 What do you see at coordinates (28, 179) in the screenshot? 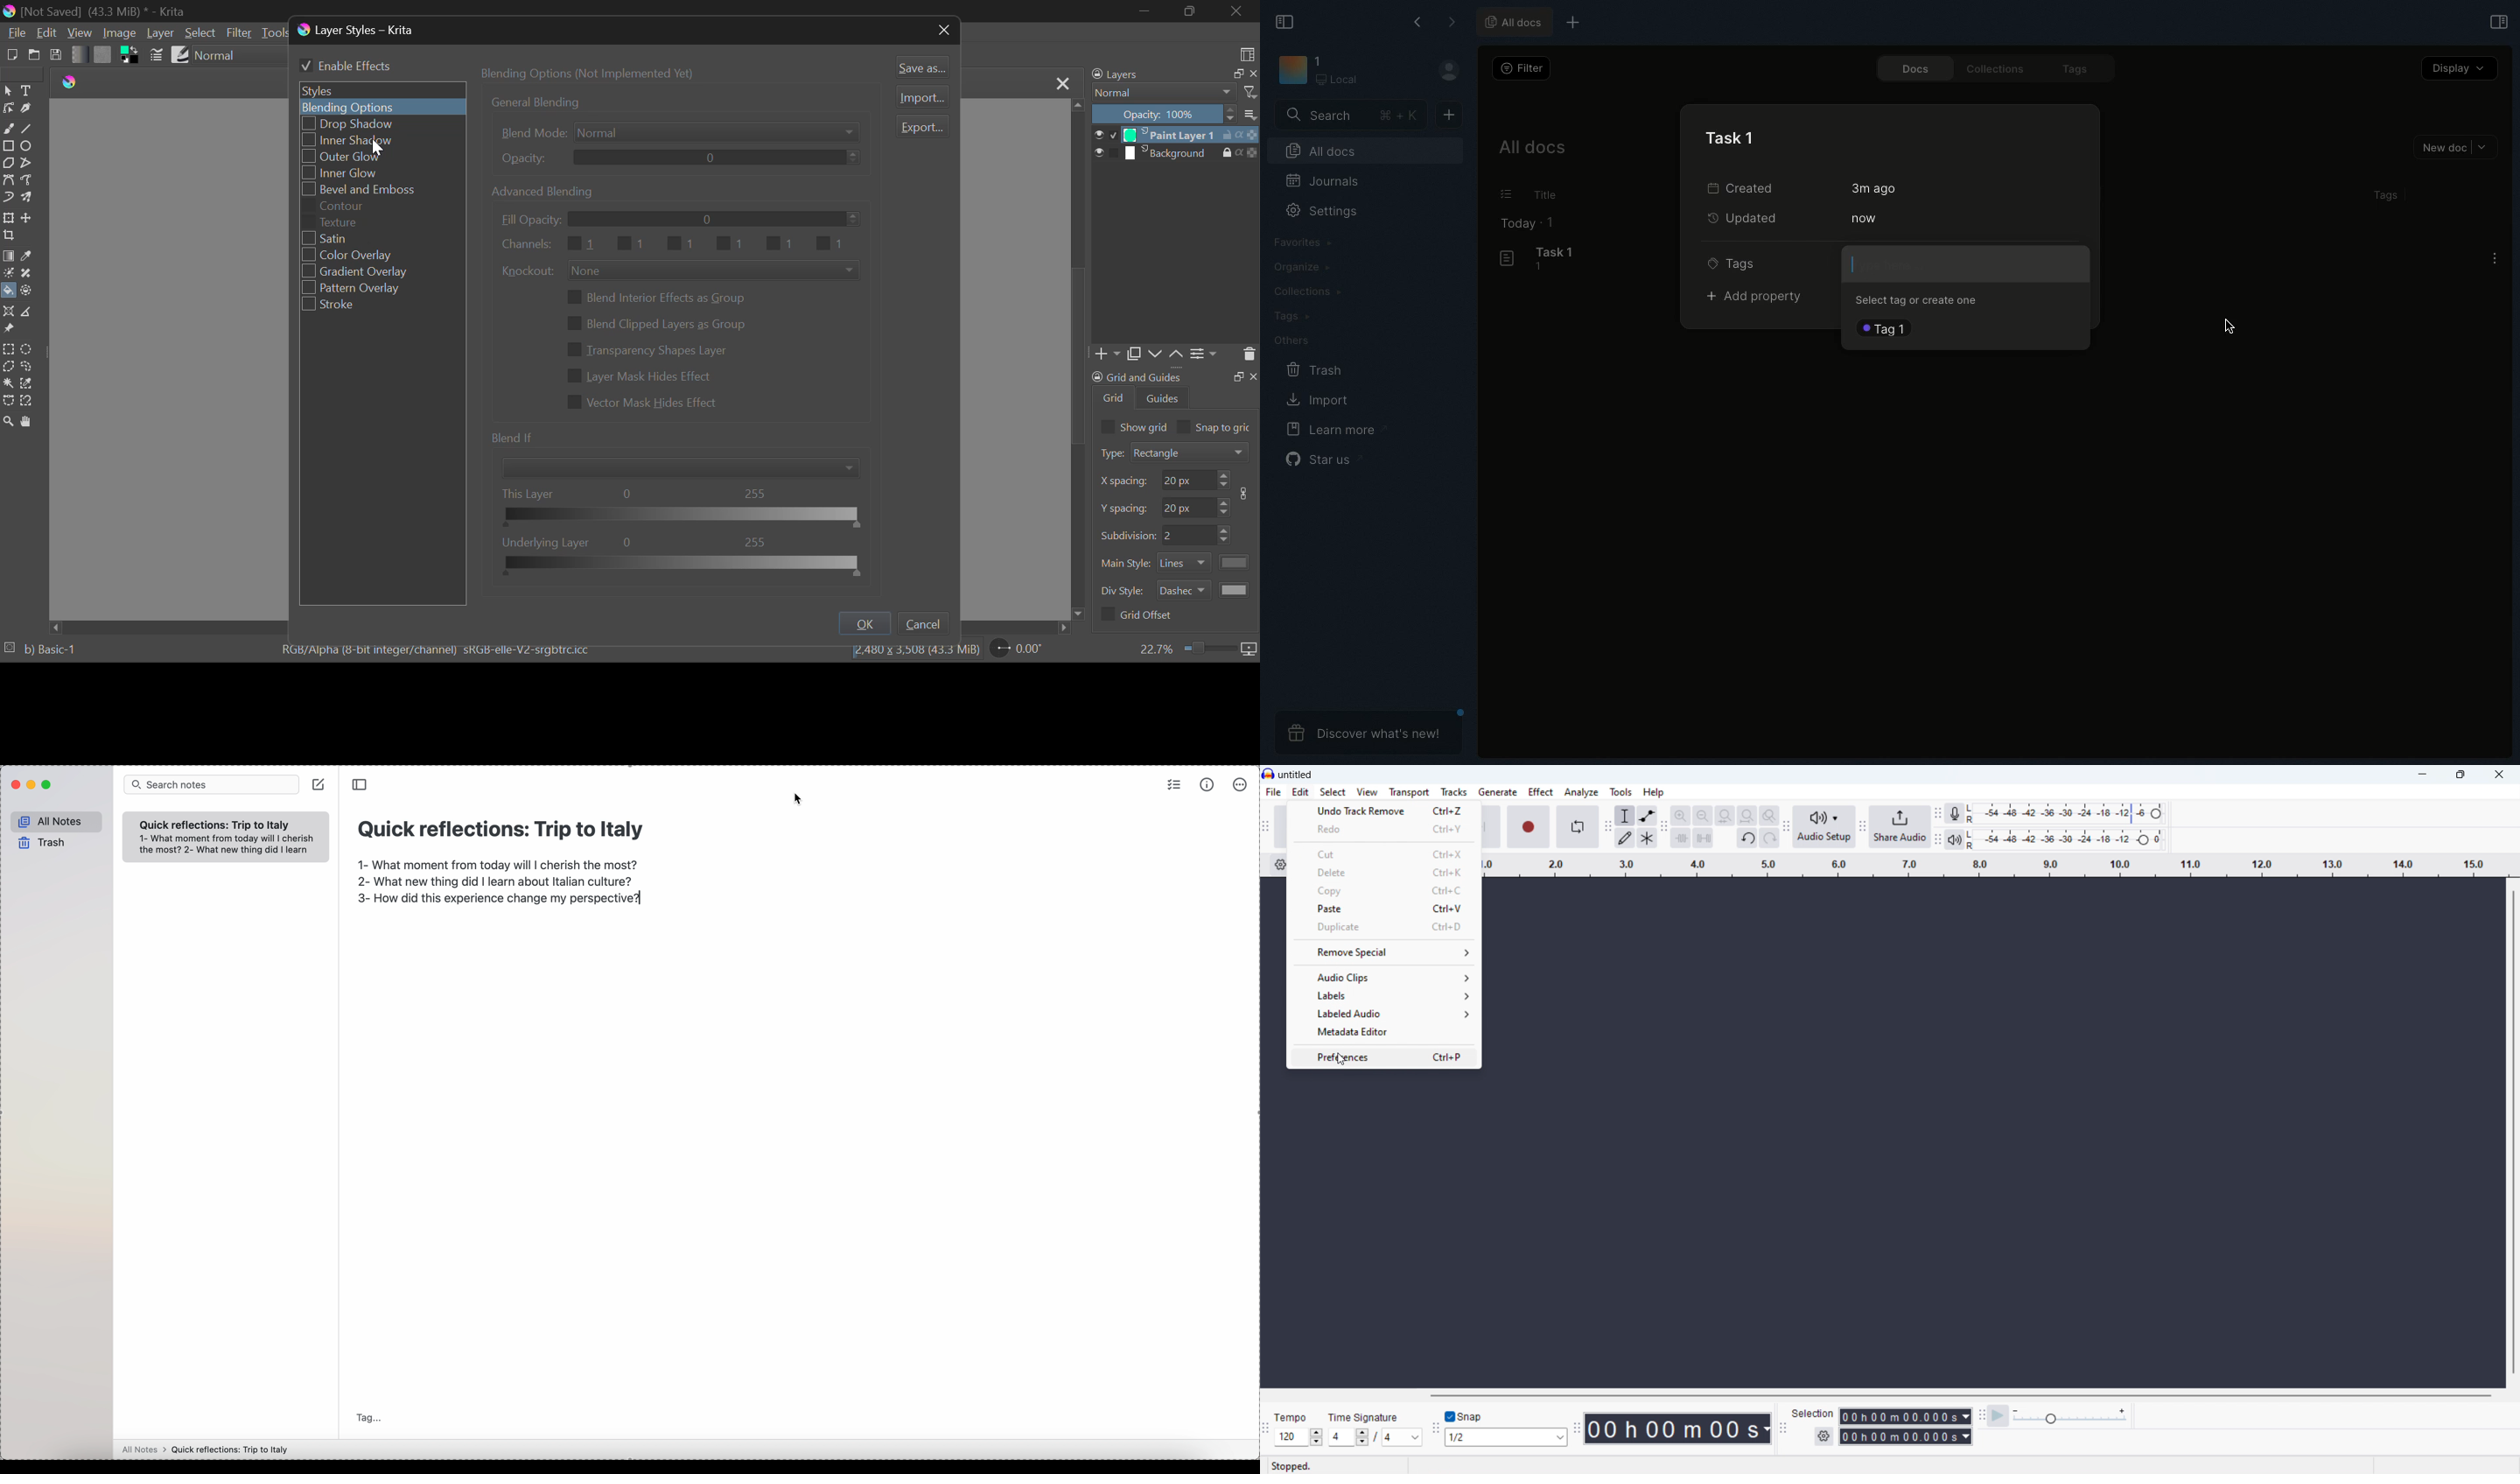
I see `Freehand Path Tool` at bounding box center [28, 179].